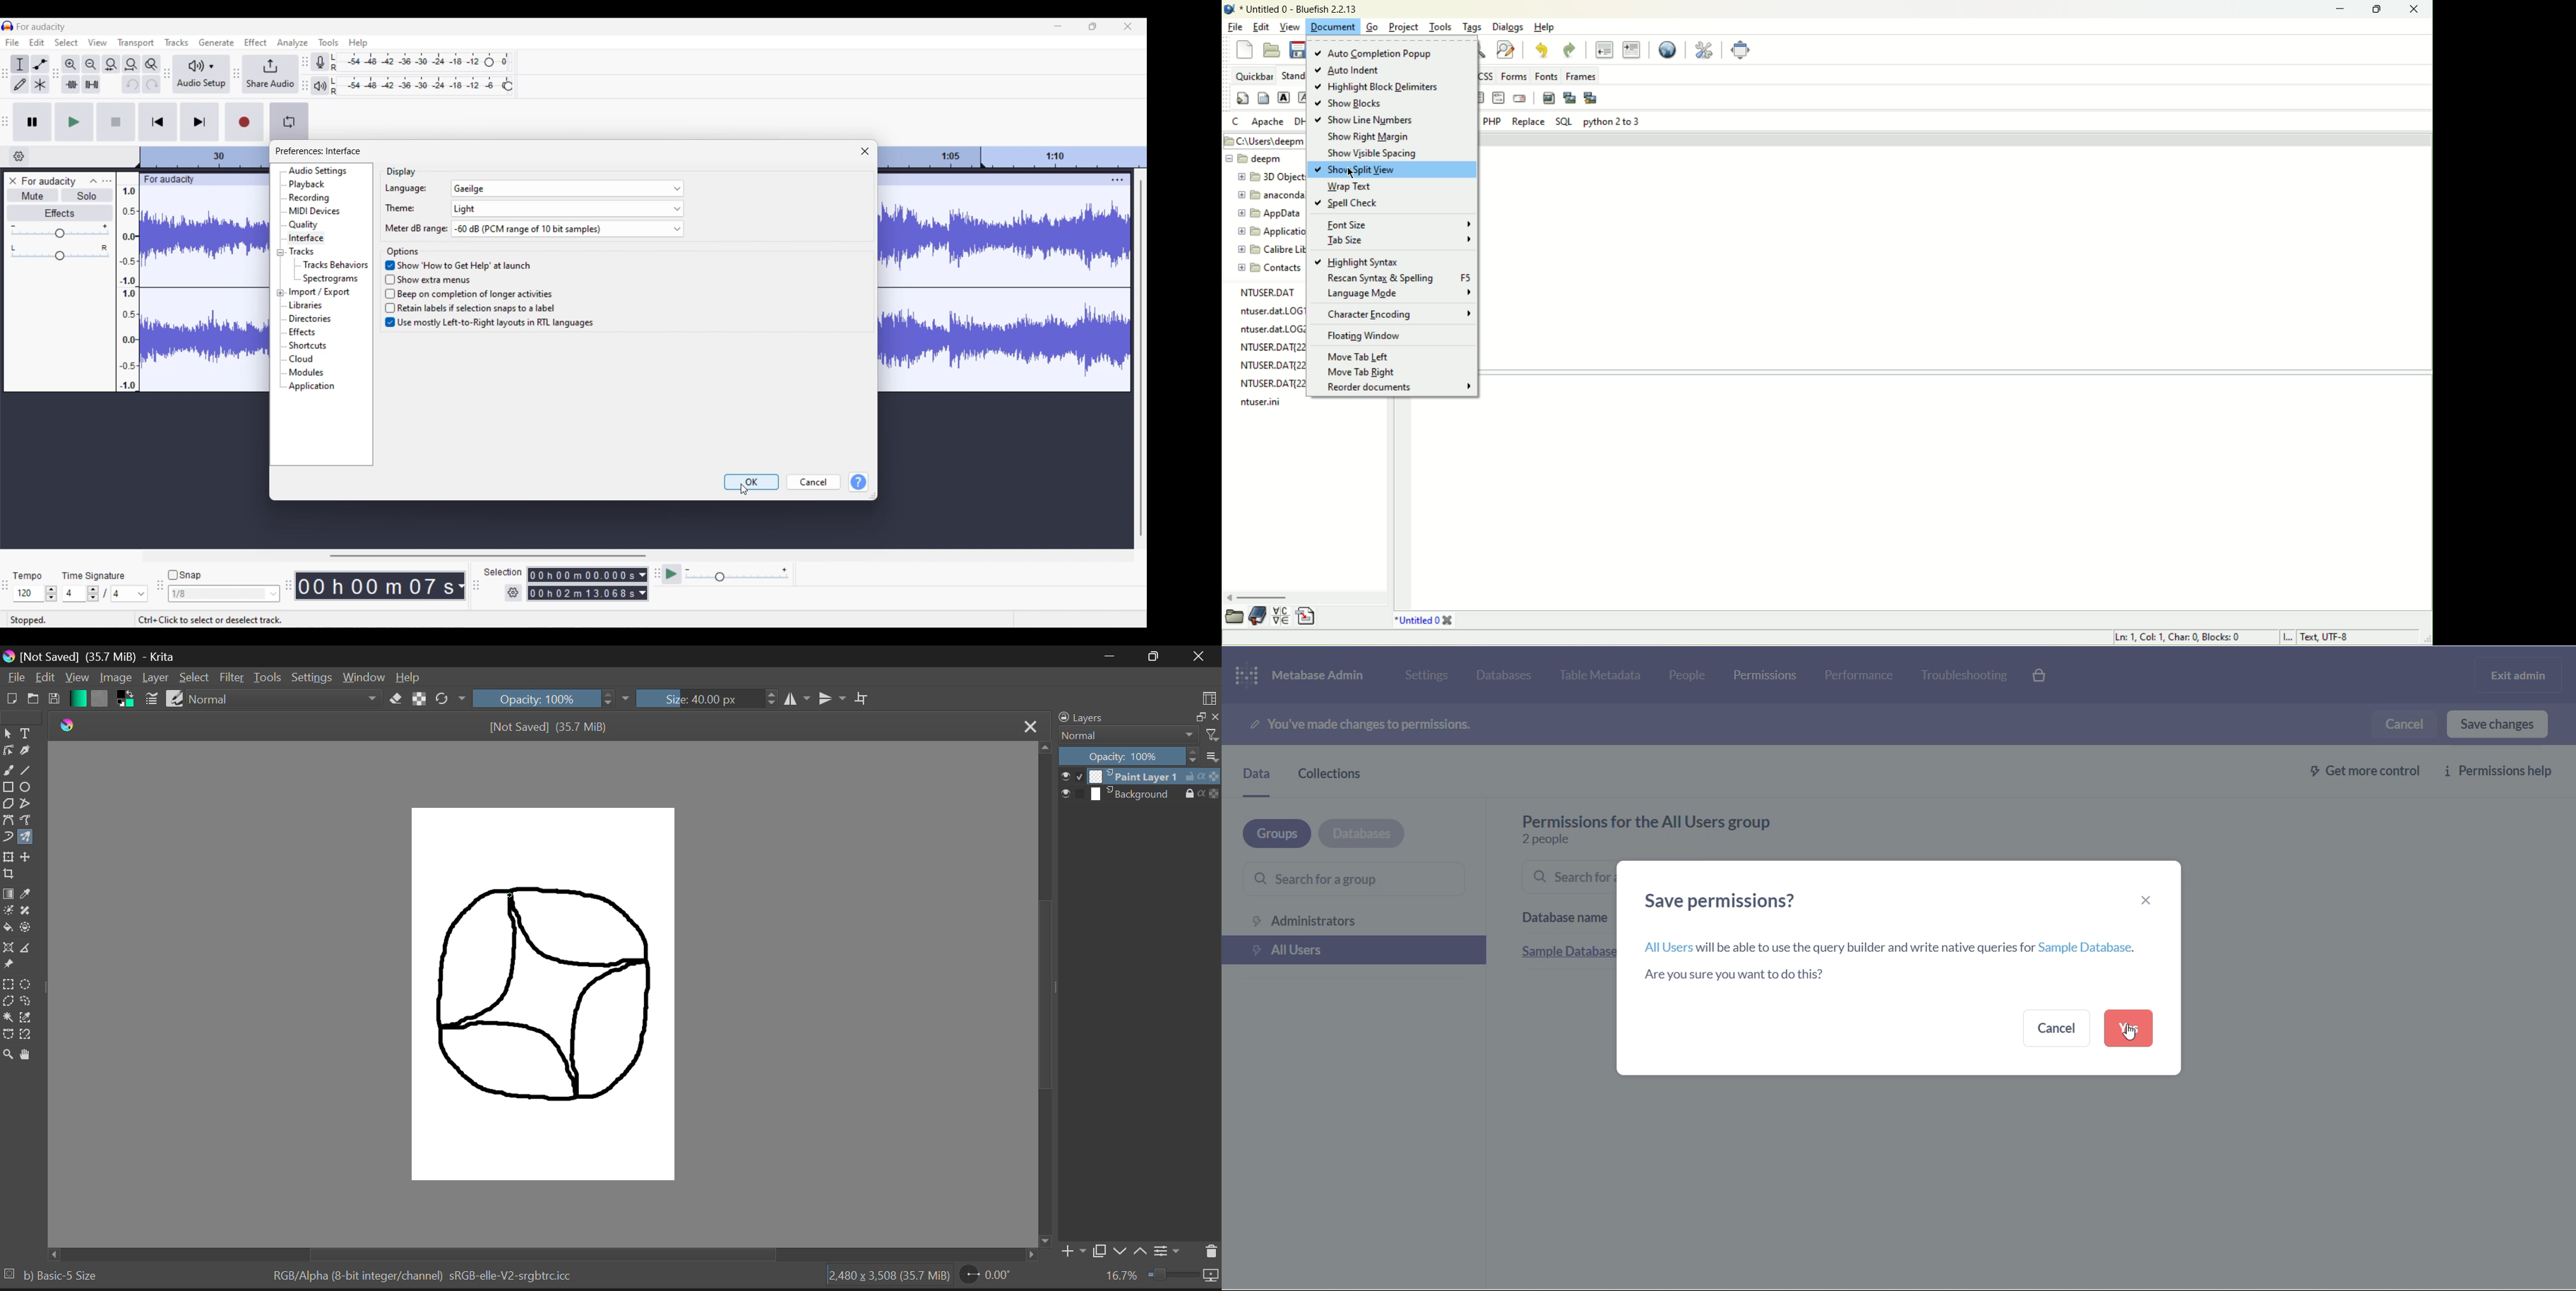 Image resolution: width=2576 pixels, height=1316 pixels. I want to click on folder name, so click(1266, 267).